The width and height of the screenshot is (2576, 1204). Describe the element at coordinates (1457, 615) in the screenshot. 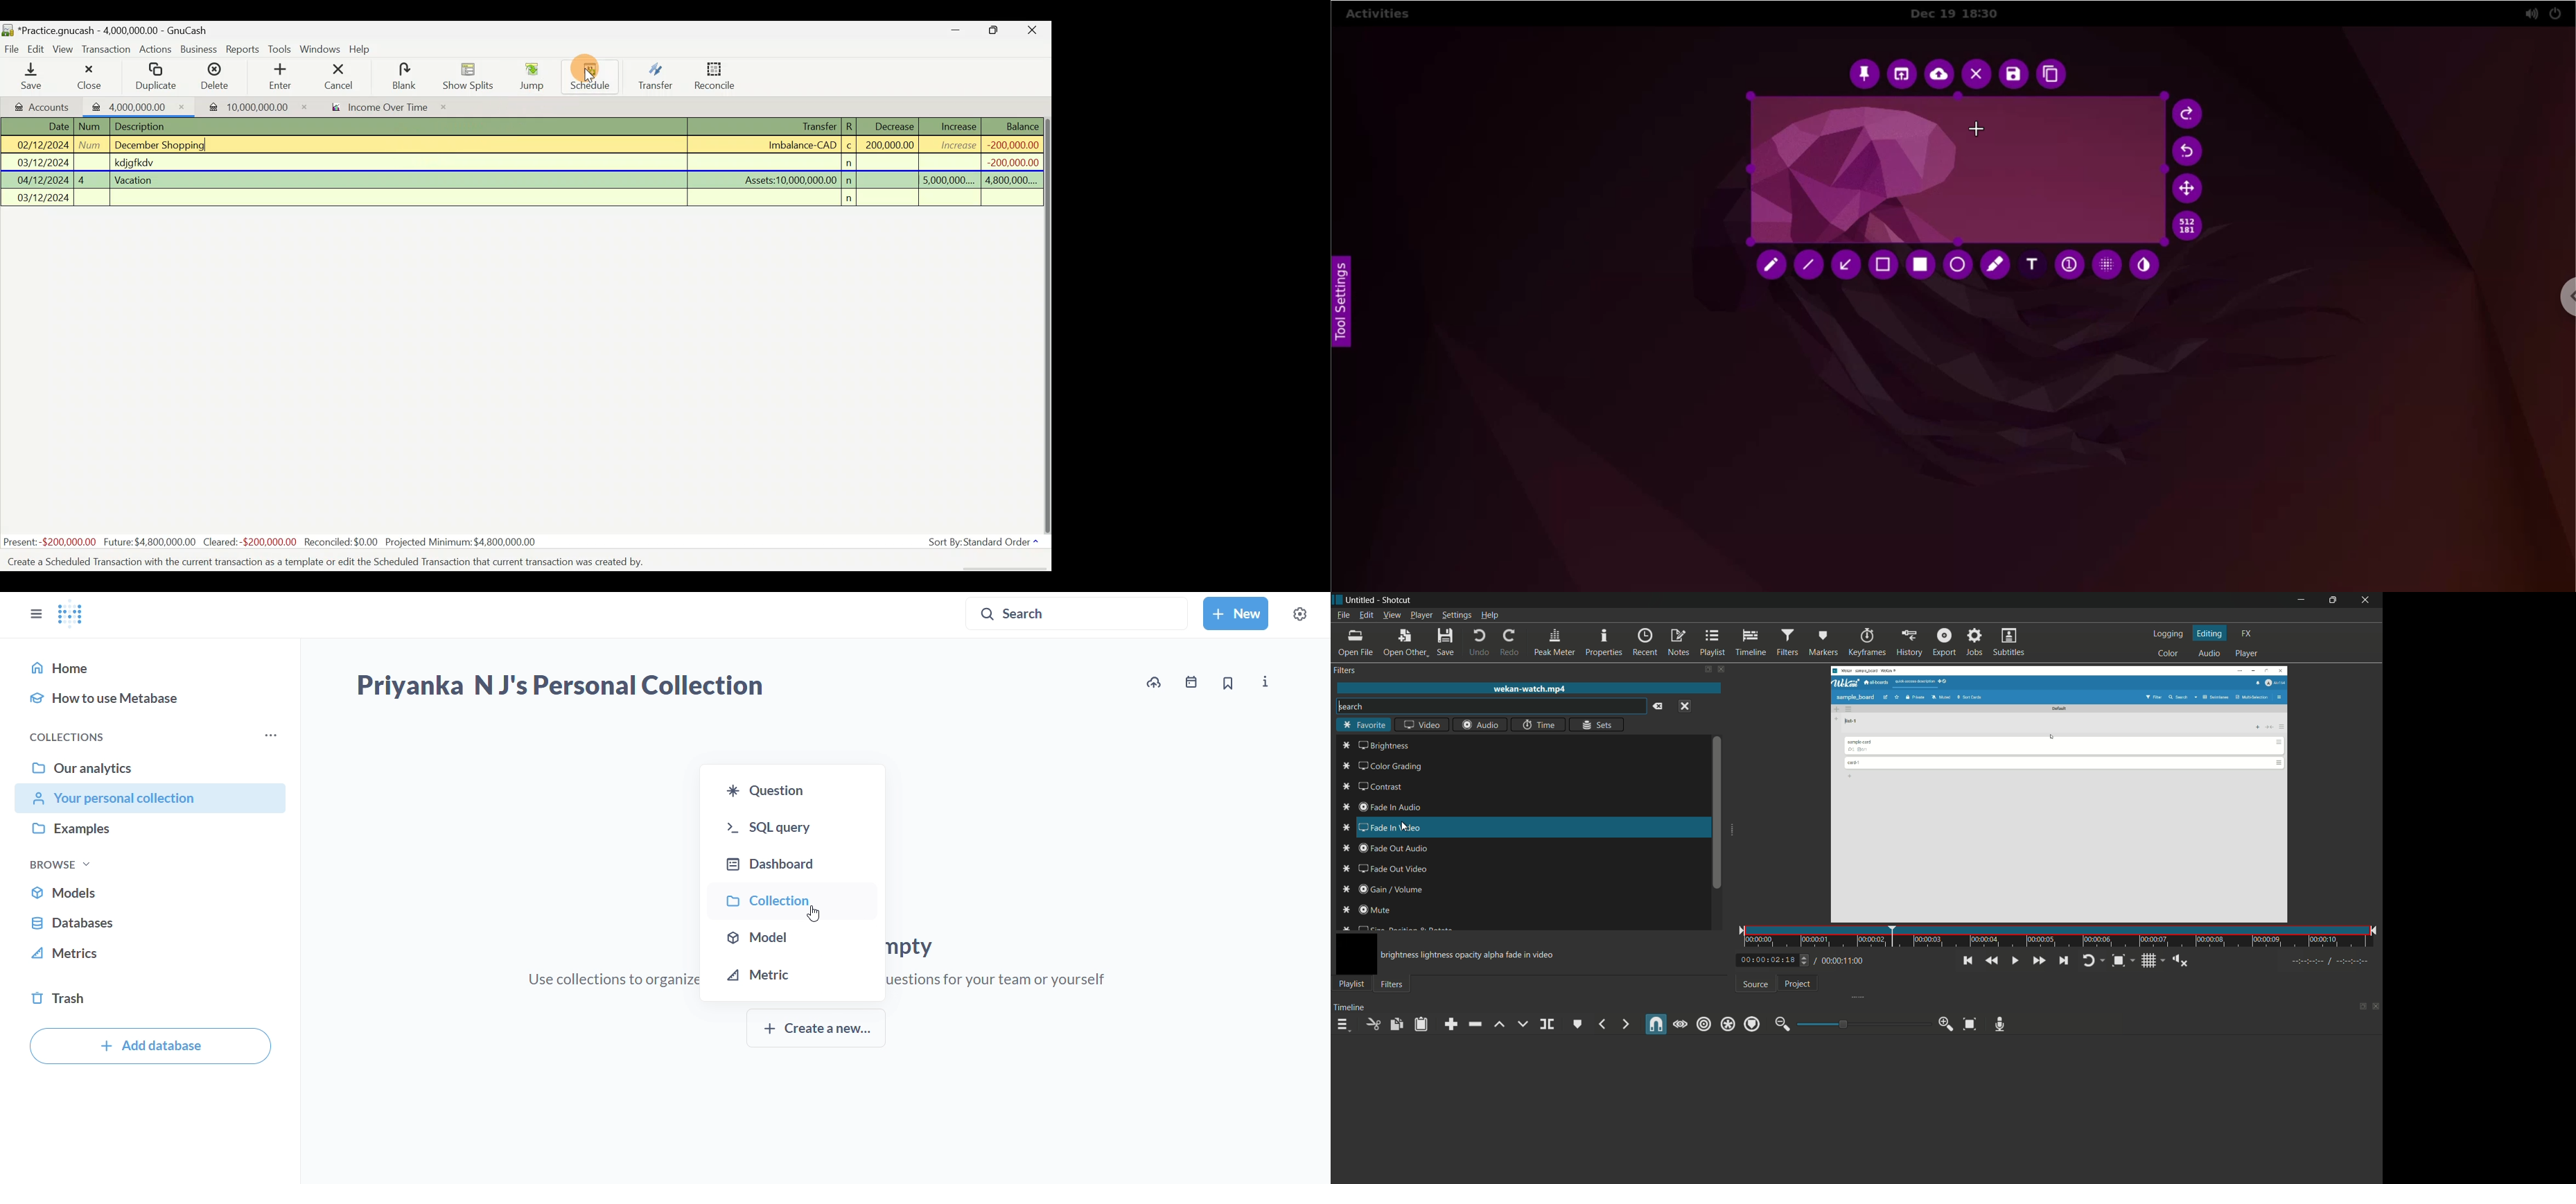

I see `settings menu` at that location.